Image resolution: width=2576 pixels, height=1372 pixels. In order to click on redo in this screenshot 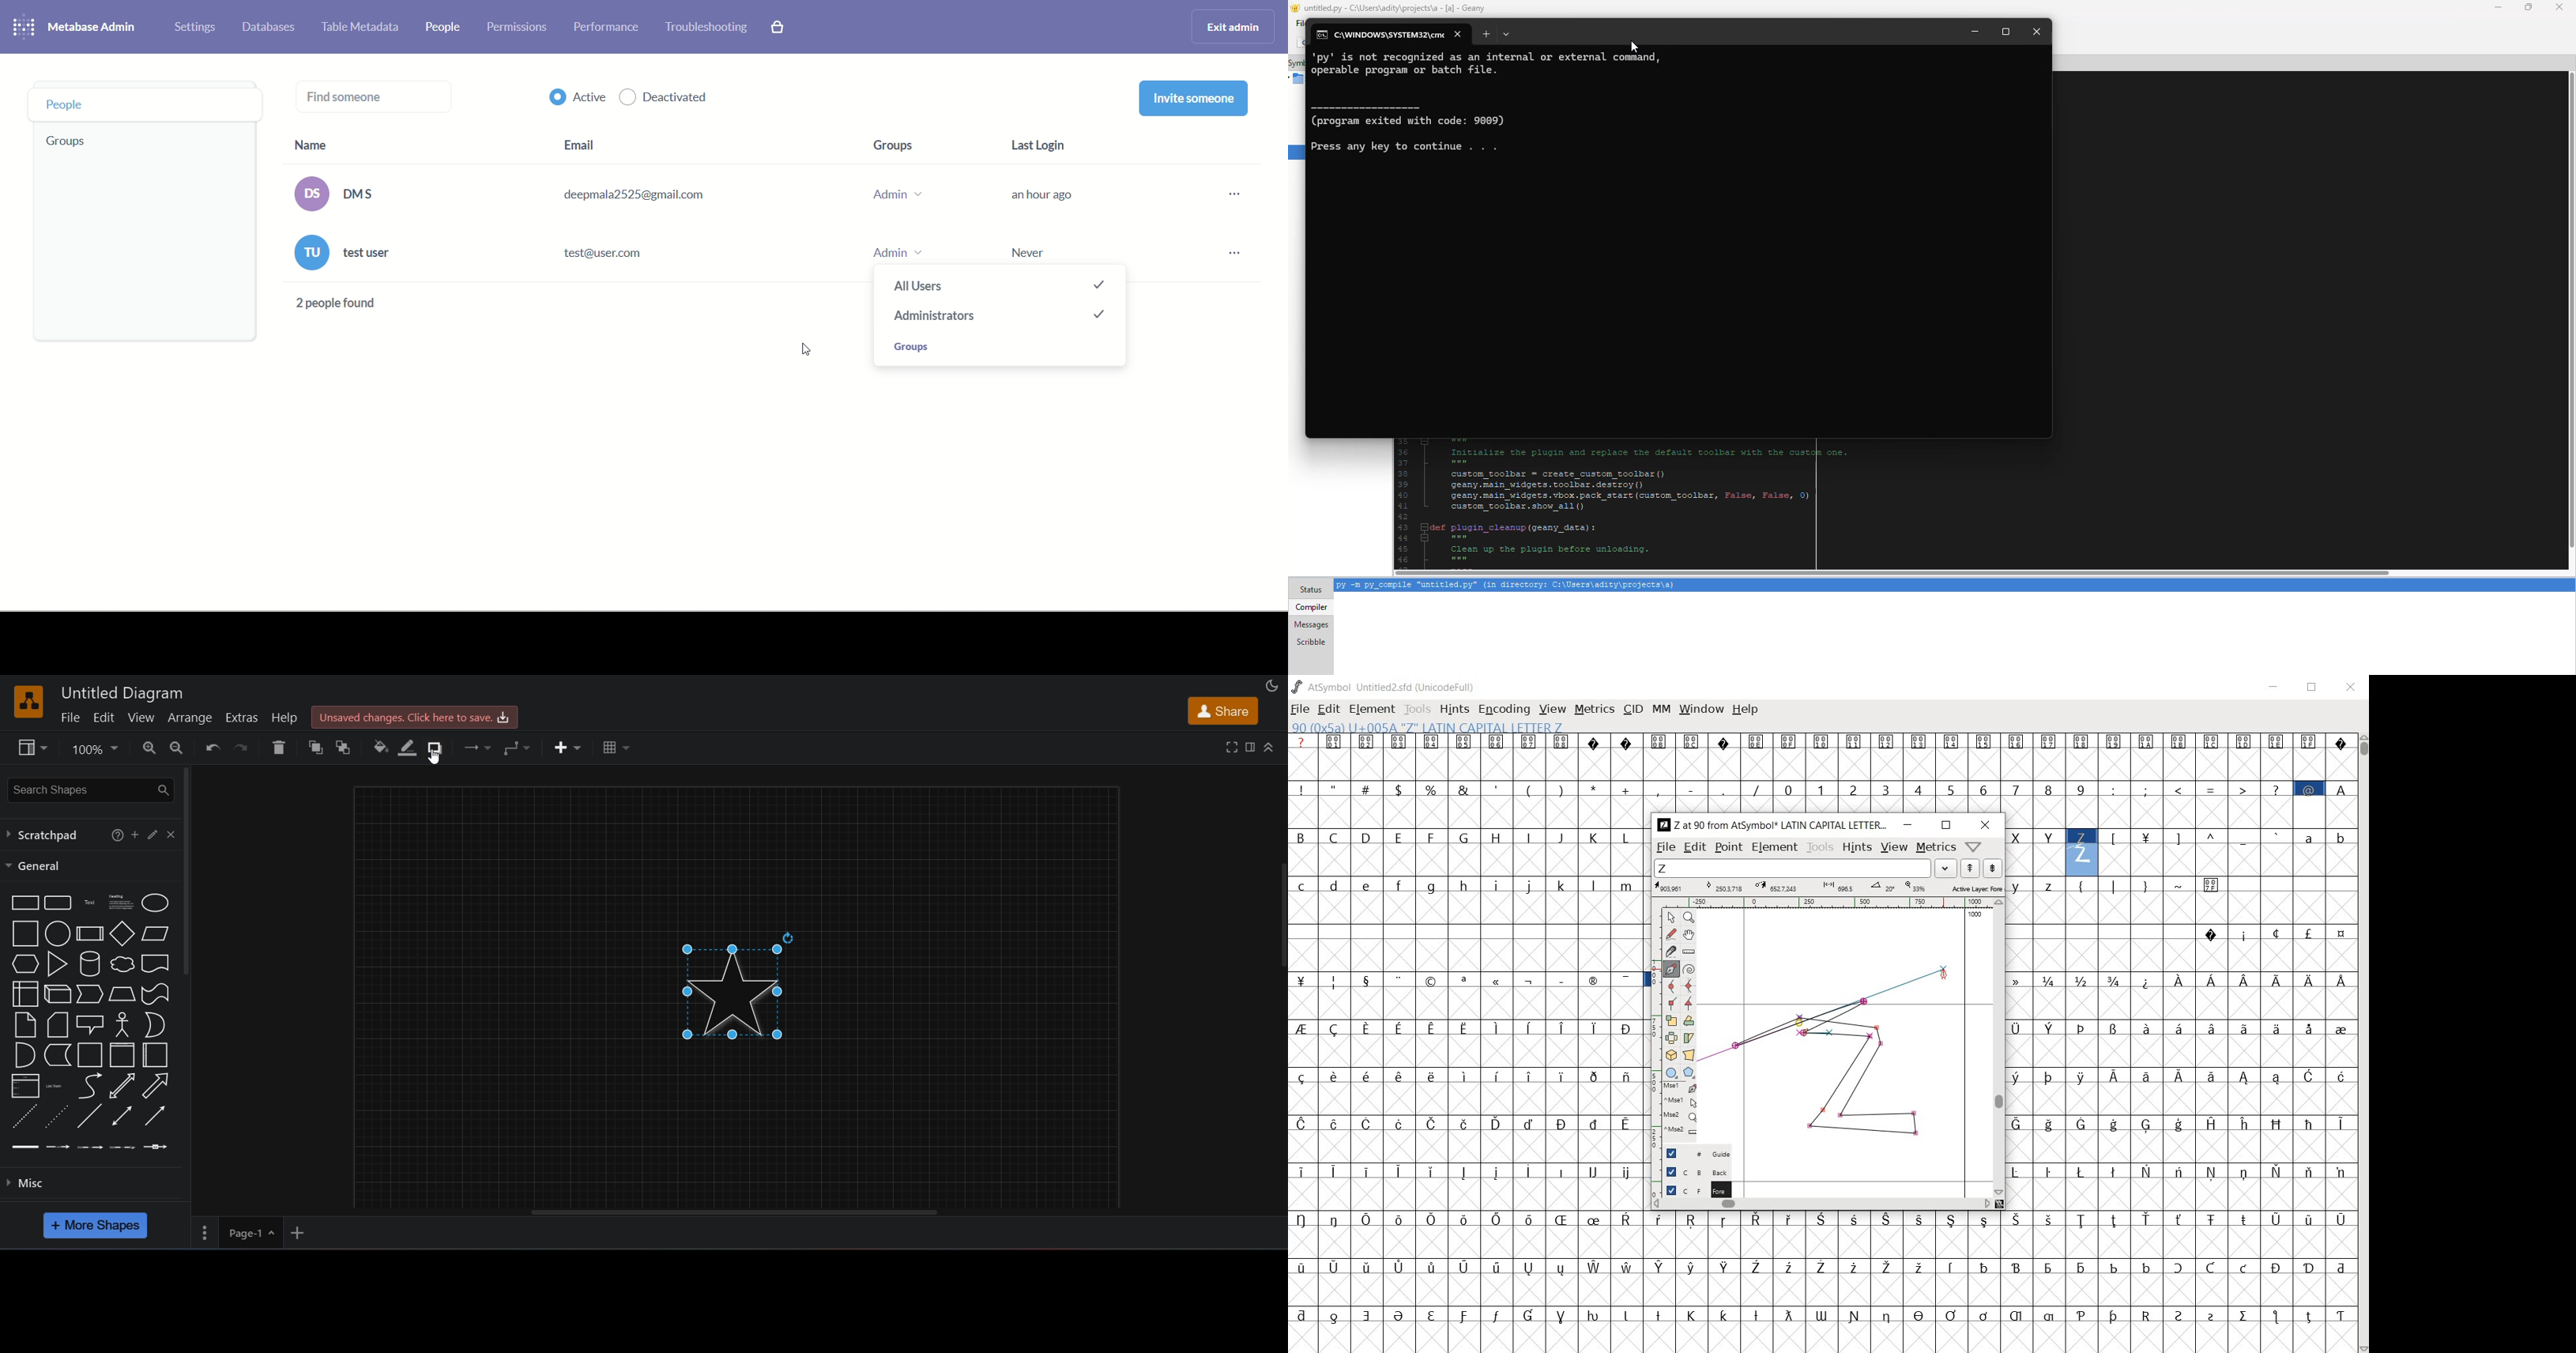, I will do `click(243, 749)`.